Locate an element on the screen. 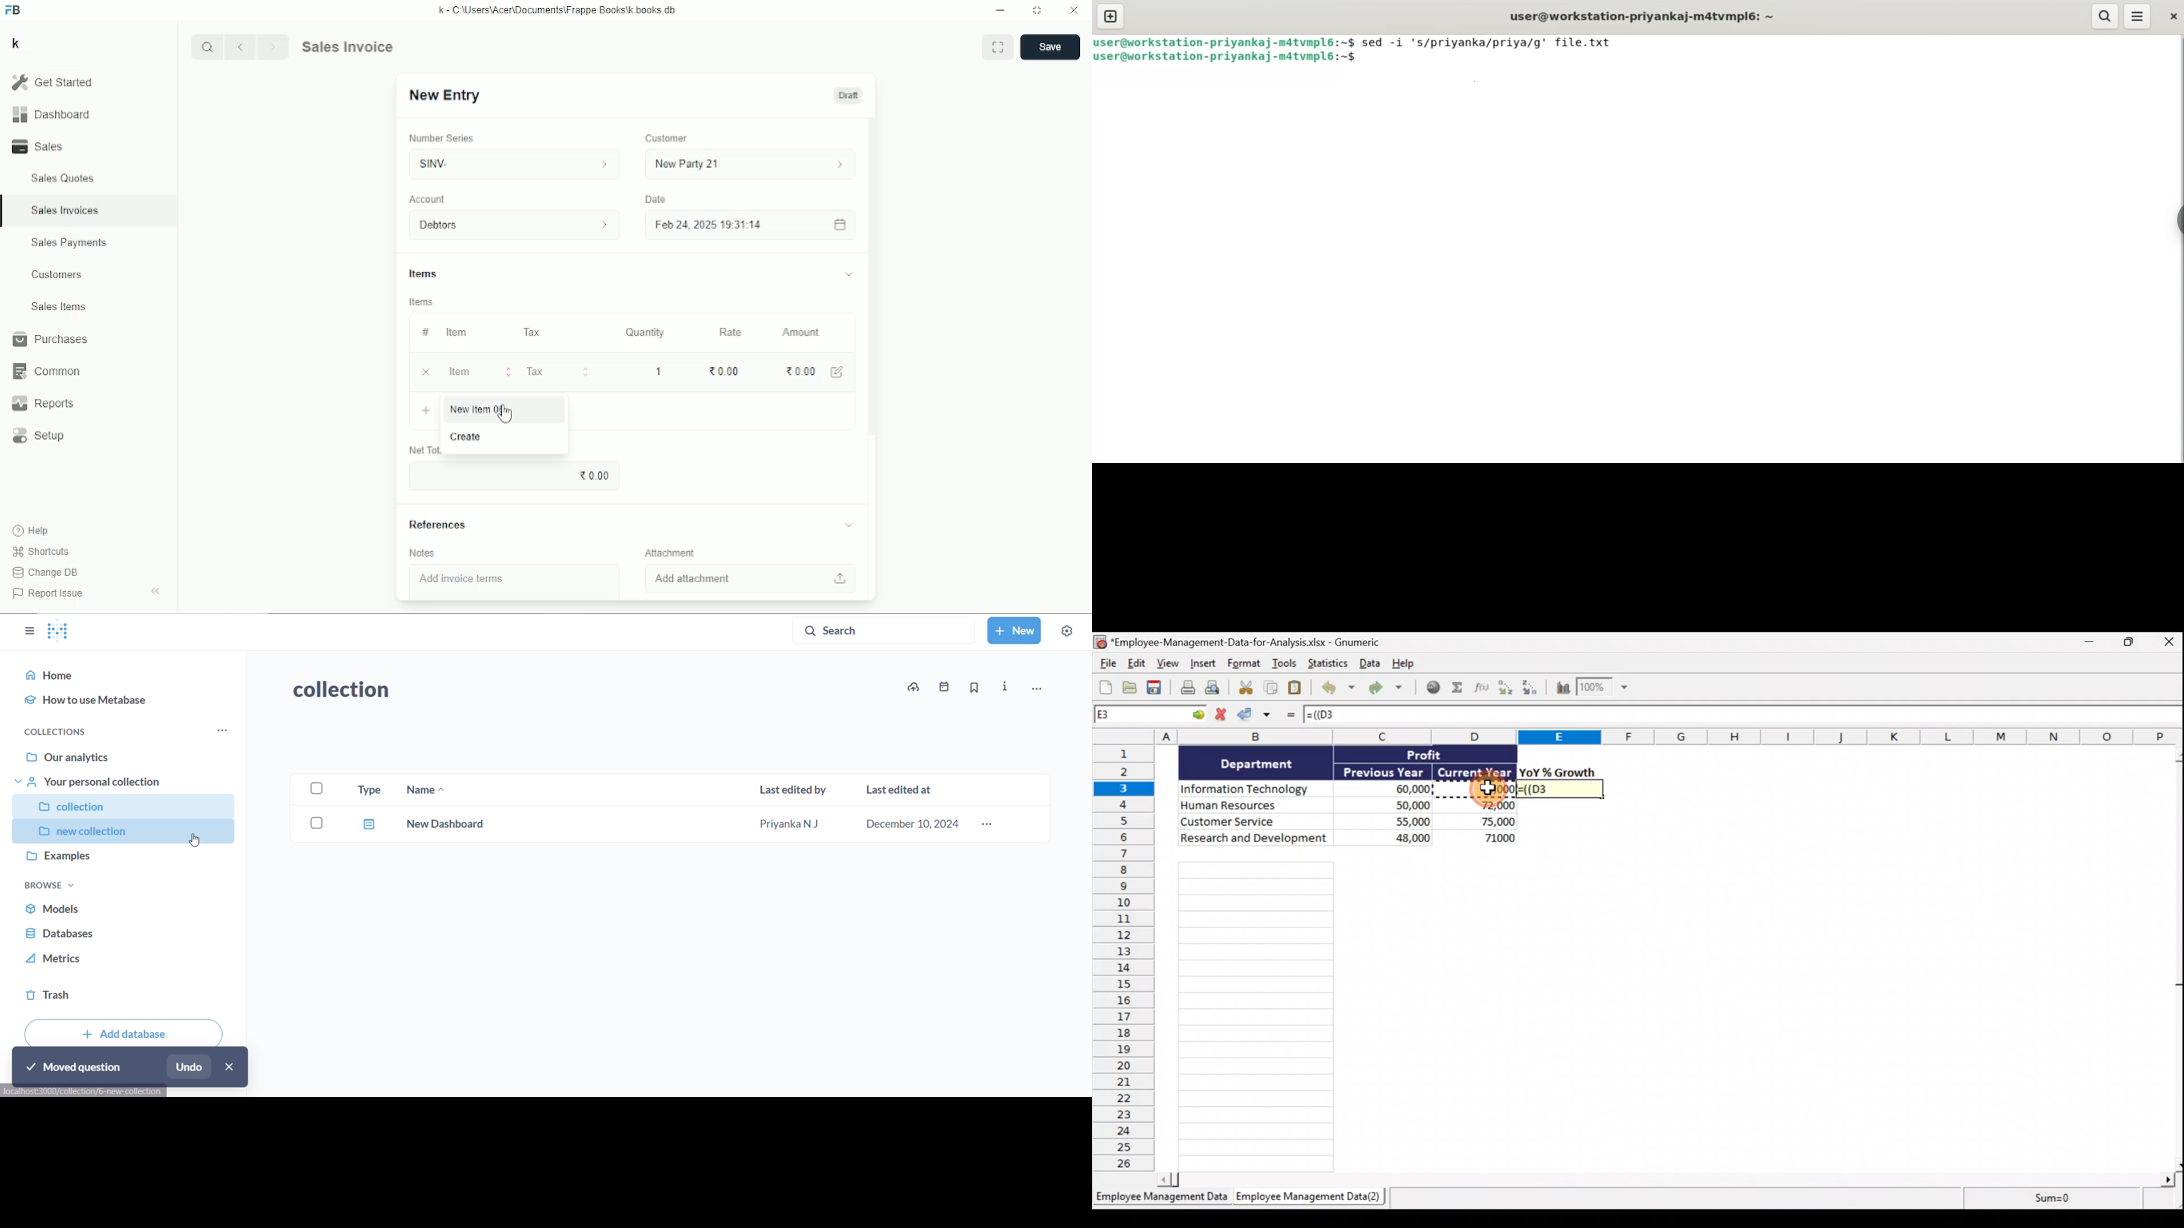 Image resolution: width=2184 pixels, height=1232 pixels. Priyanka N J is located at coordinates (789, 825).